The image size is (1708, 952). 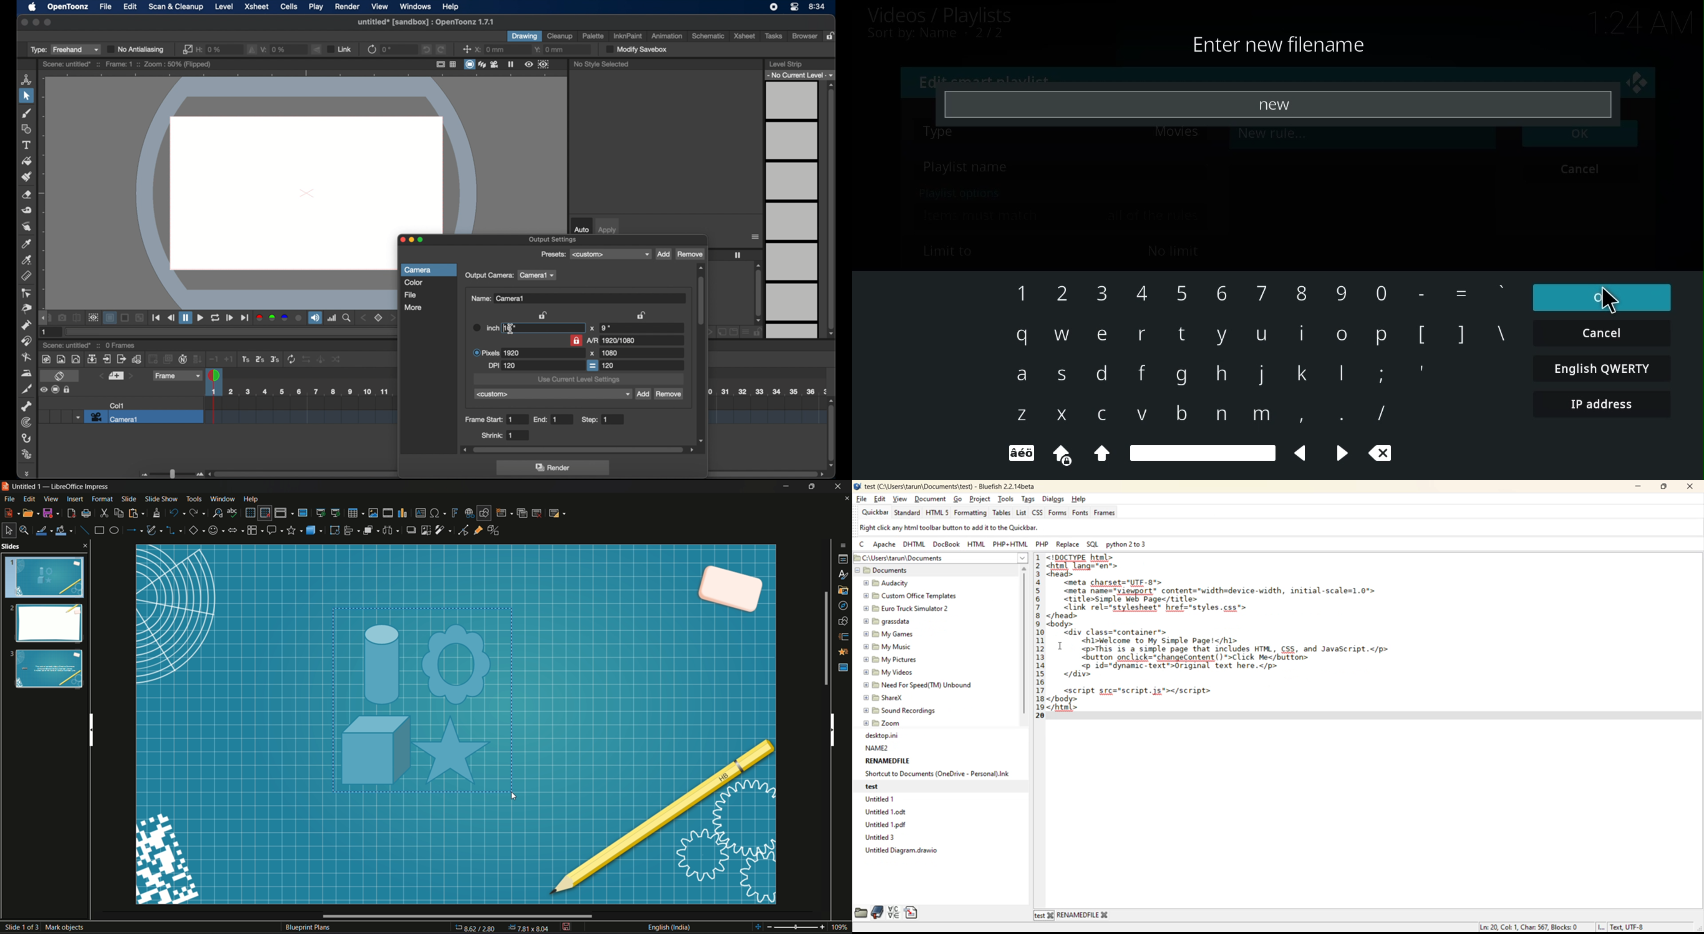 I want to click on open, so click(x=32, y=513).